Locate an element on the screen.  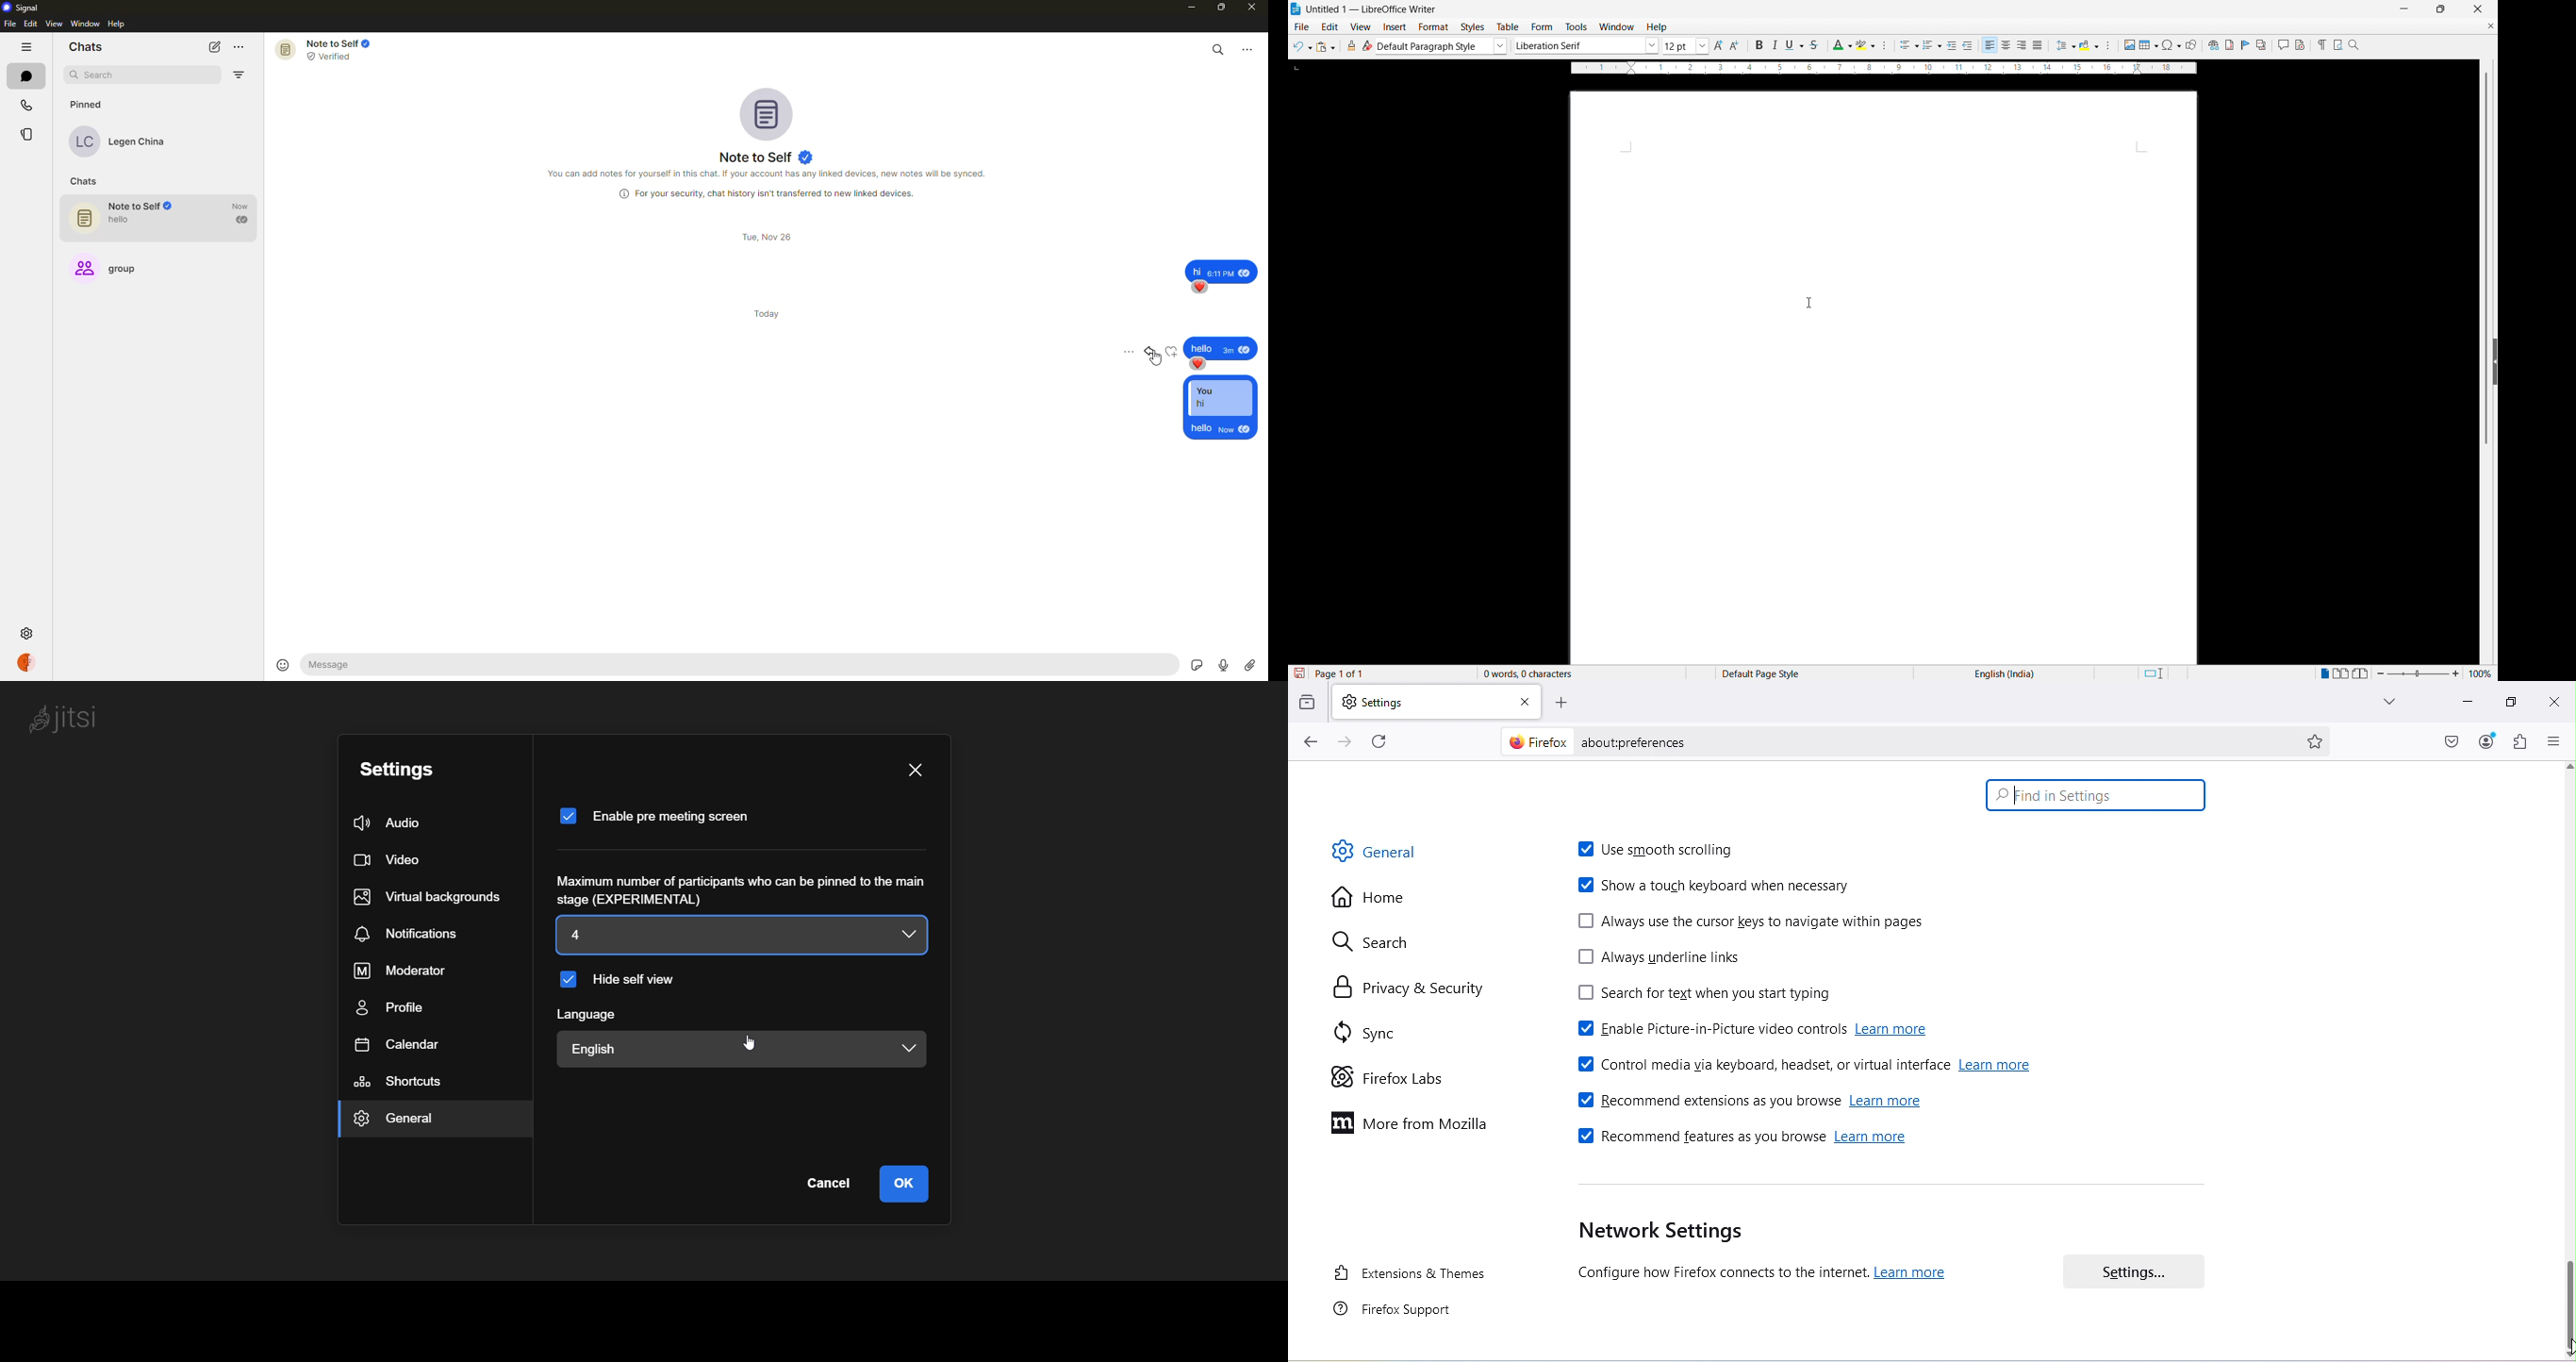
general is located at coordinates (411, 1121).